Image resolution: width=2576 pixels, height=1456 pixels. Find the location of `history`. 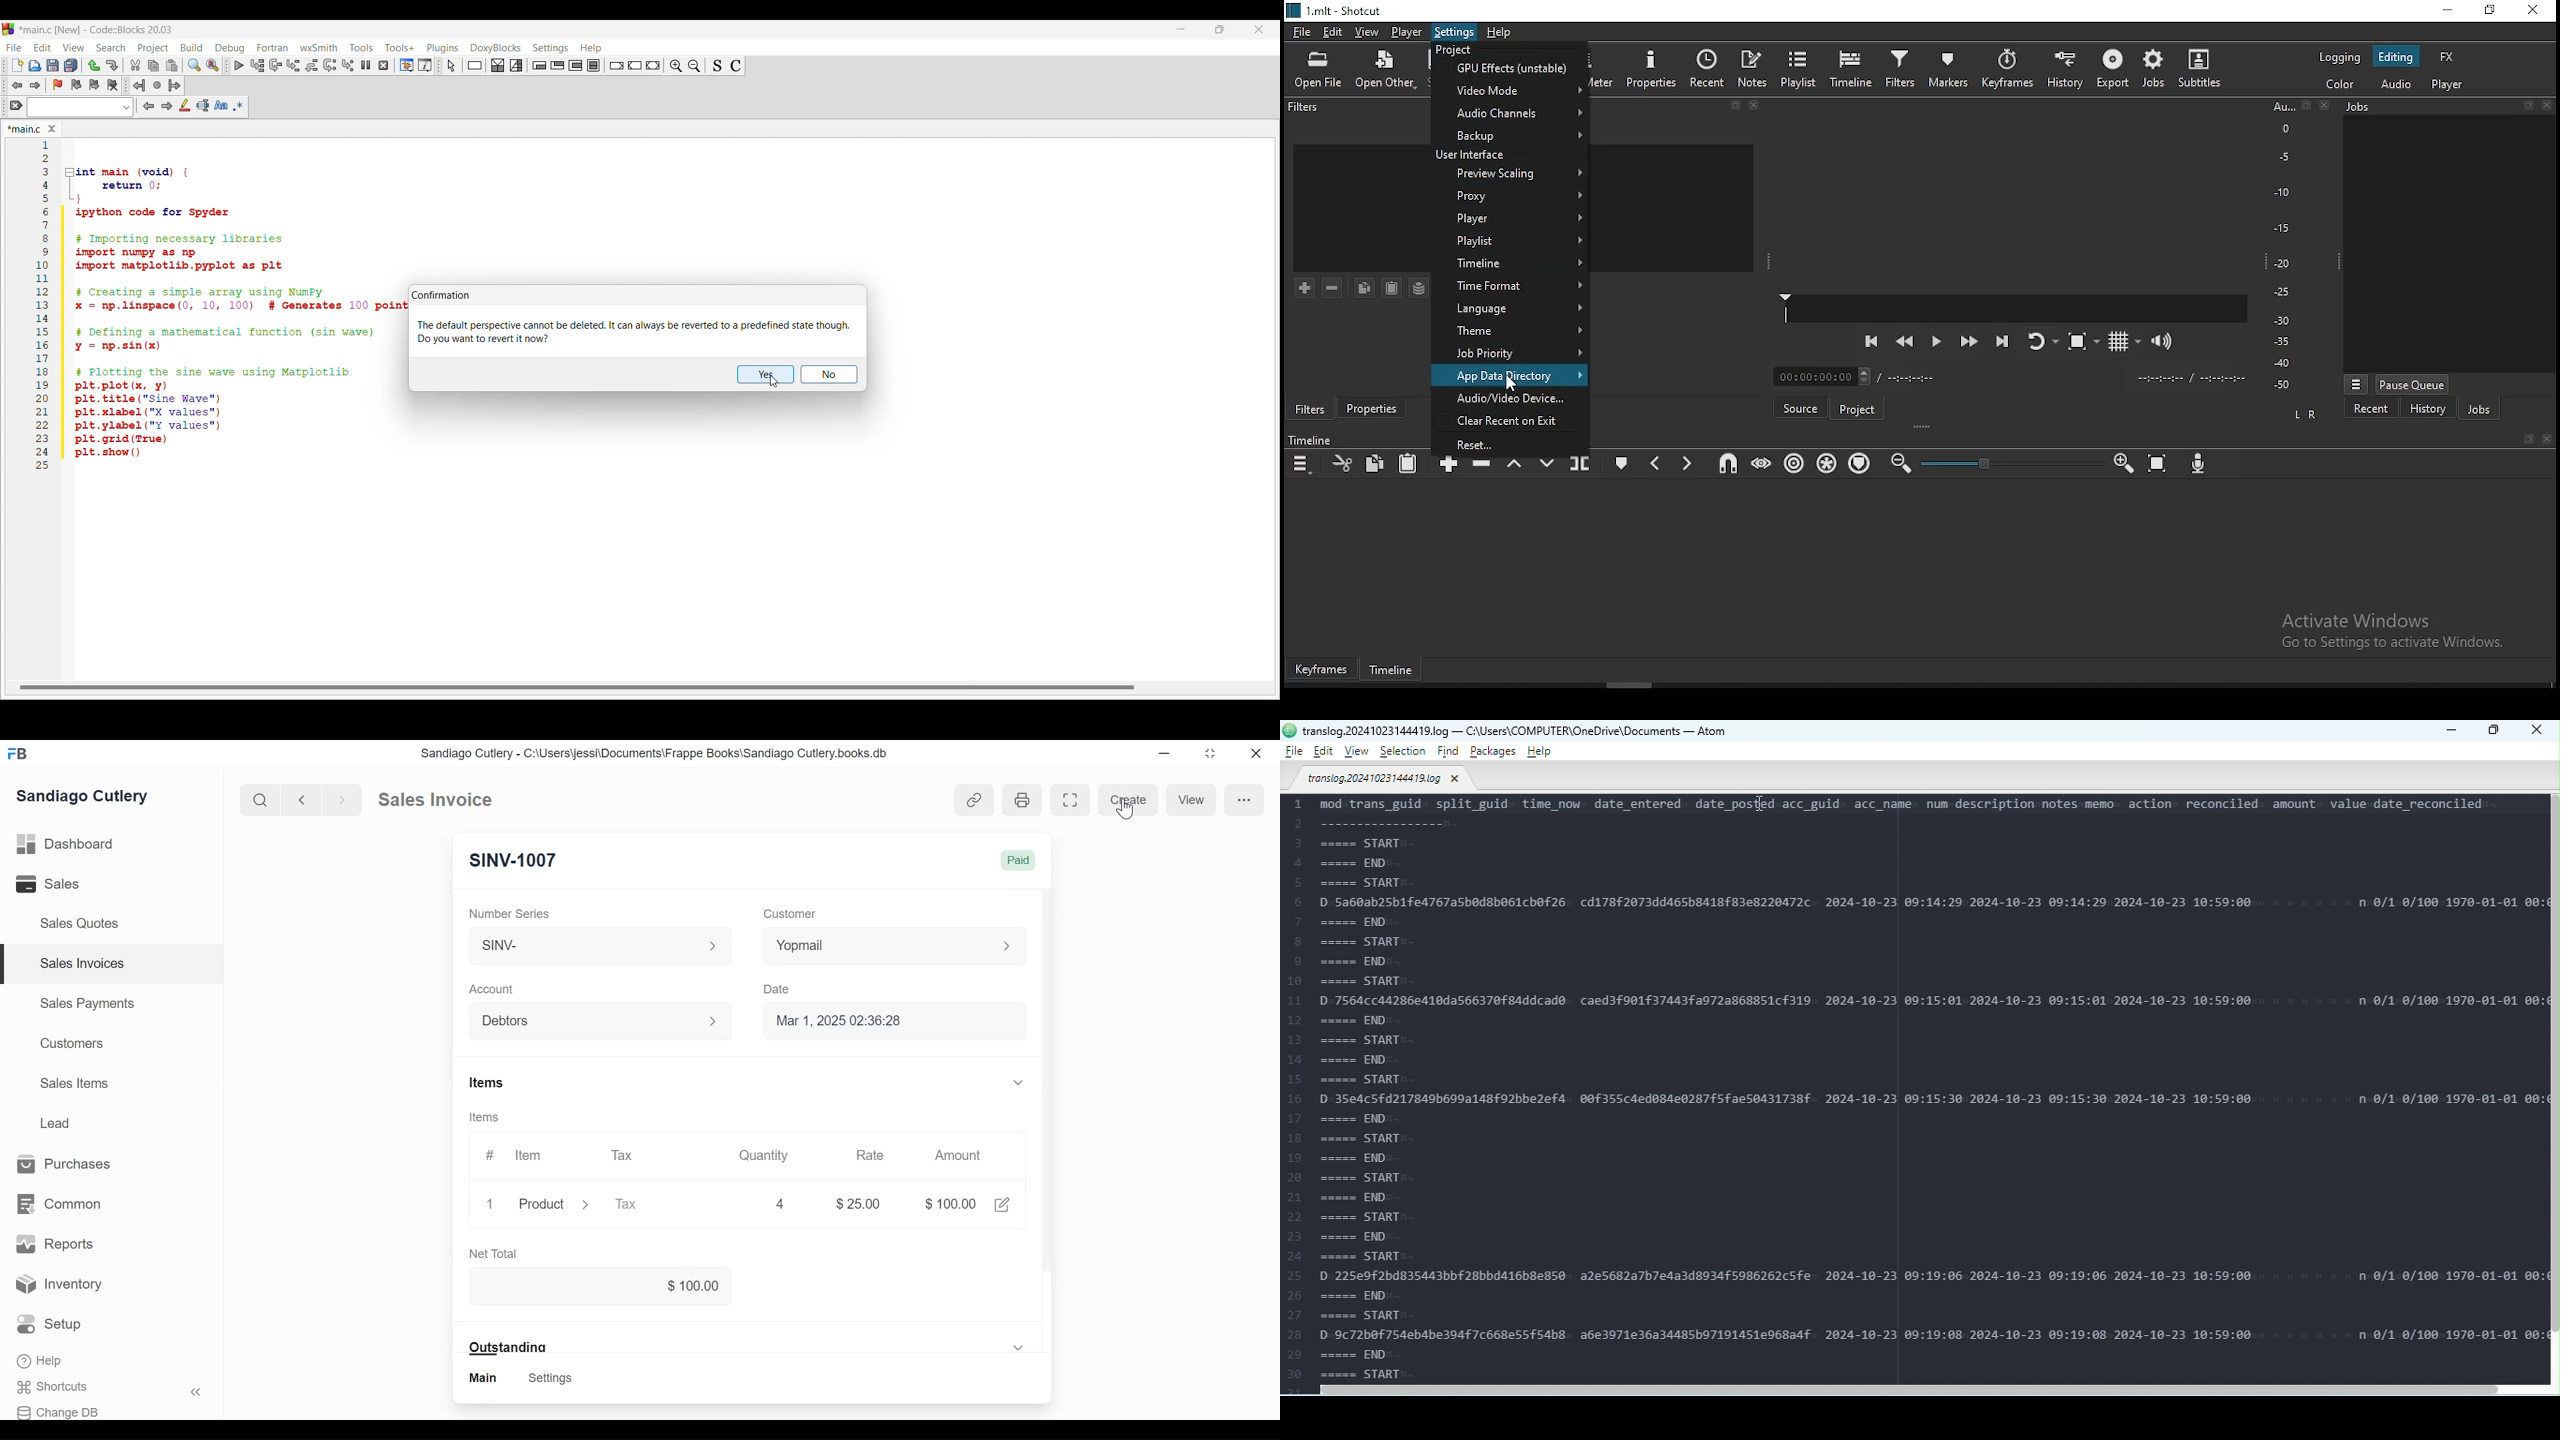

history is located at coordinates (2428, 409).